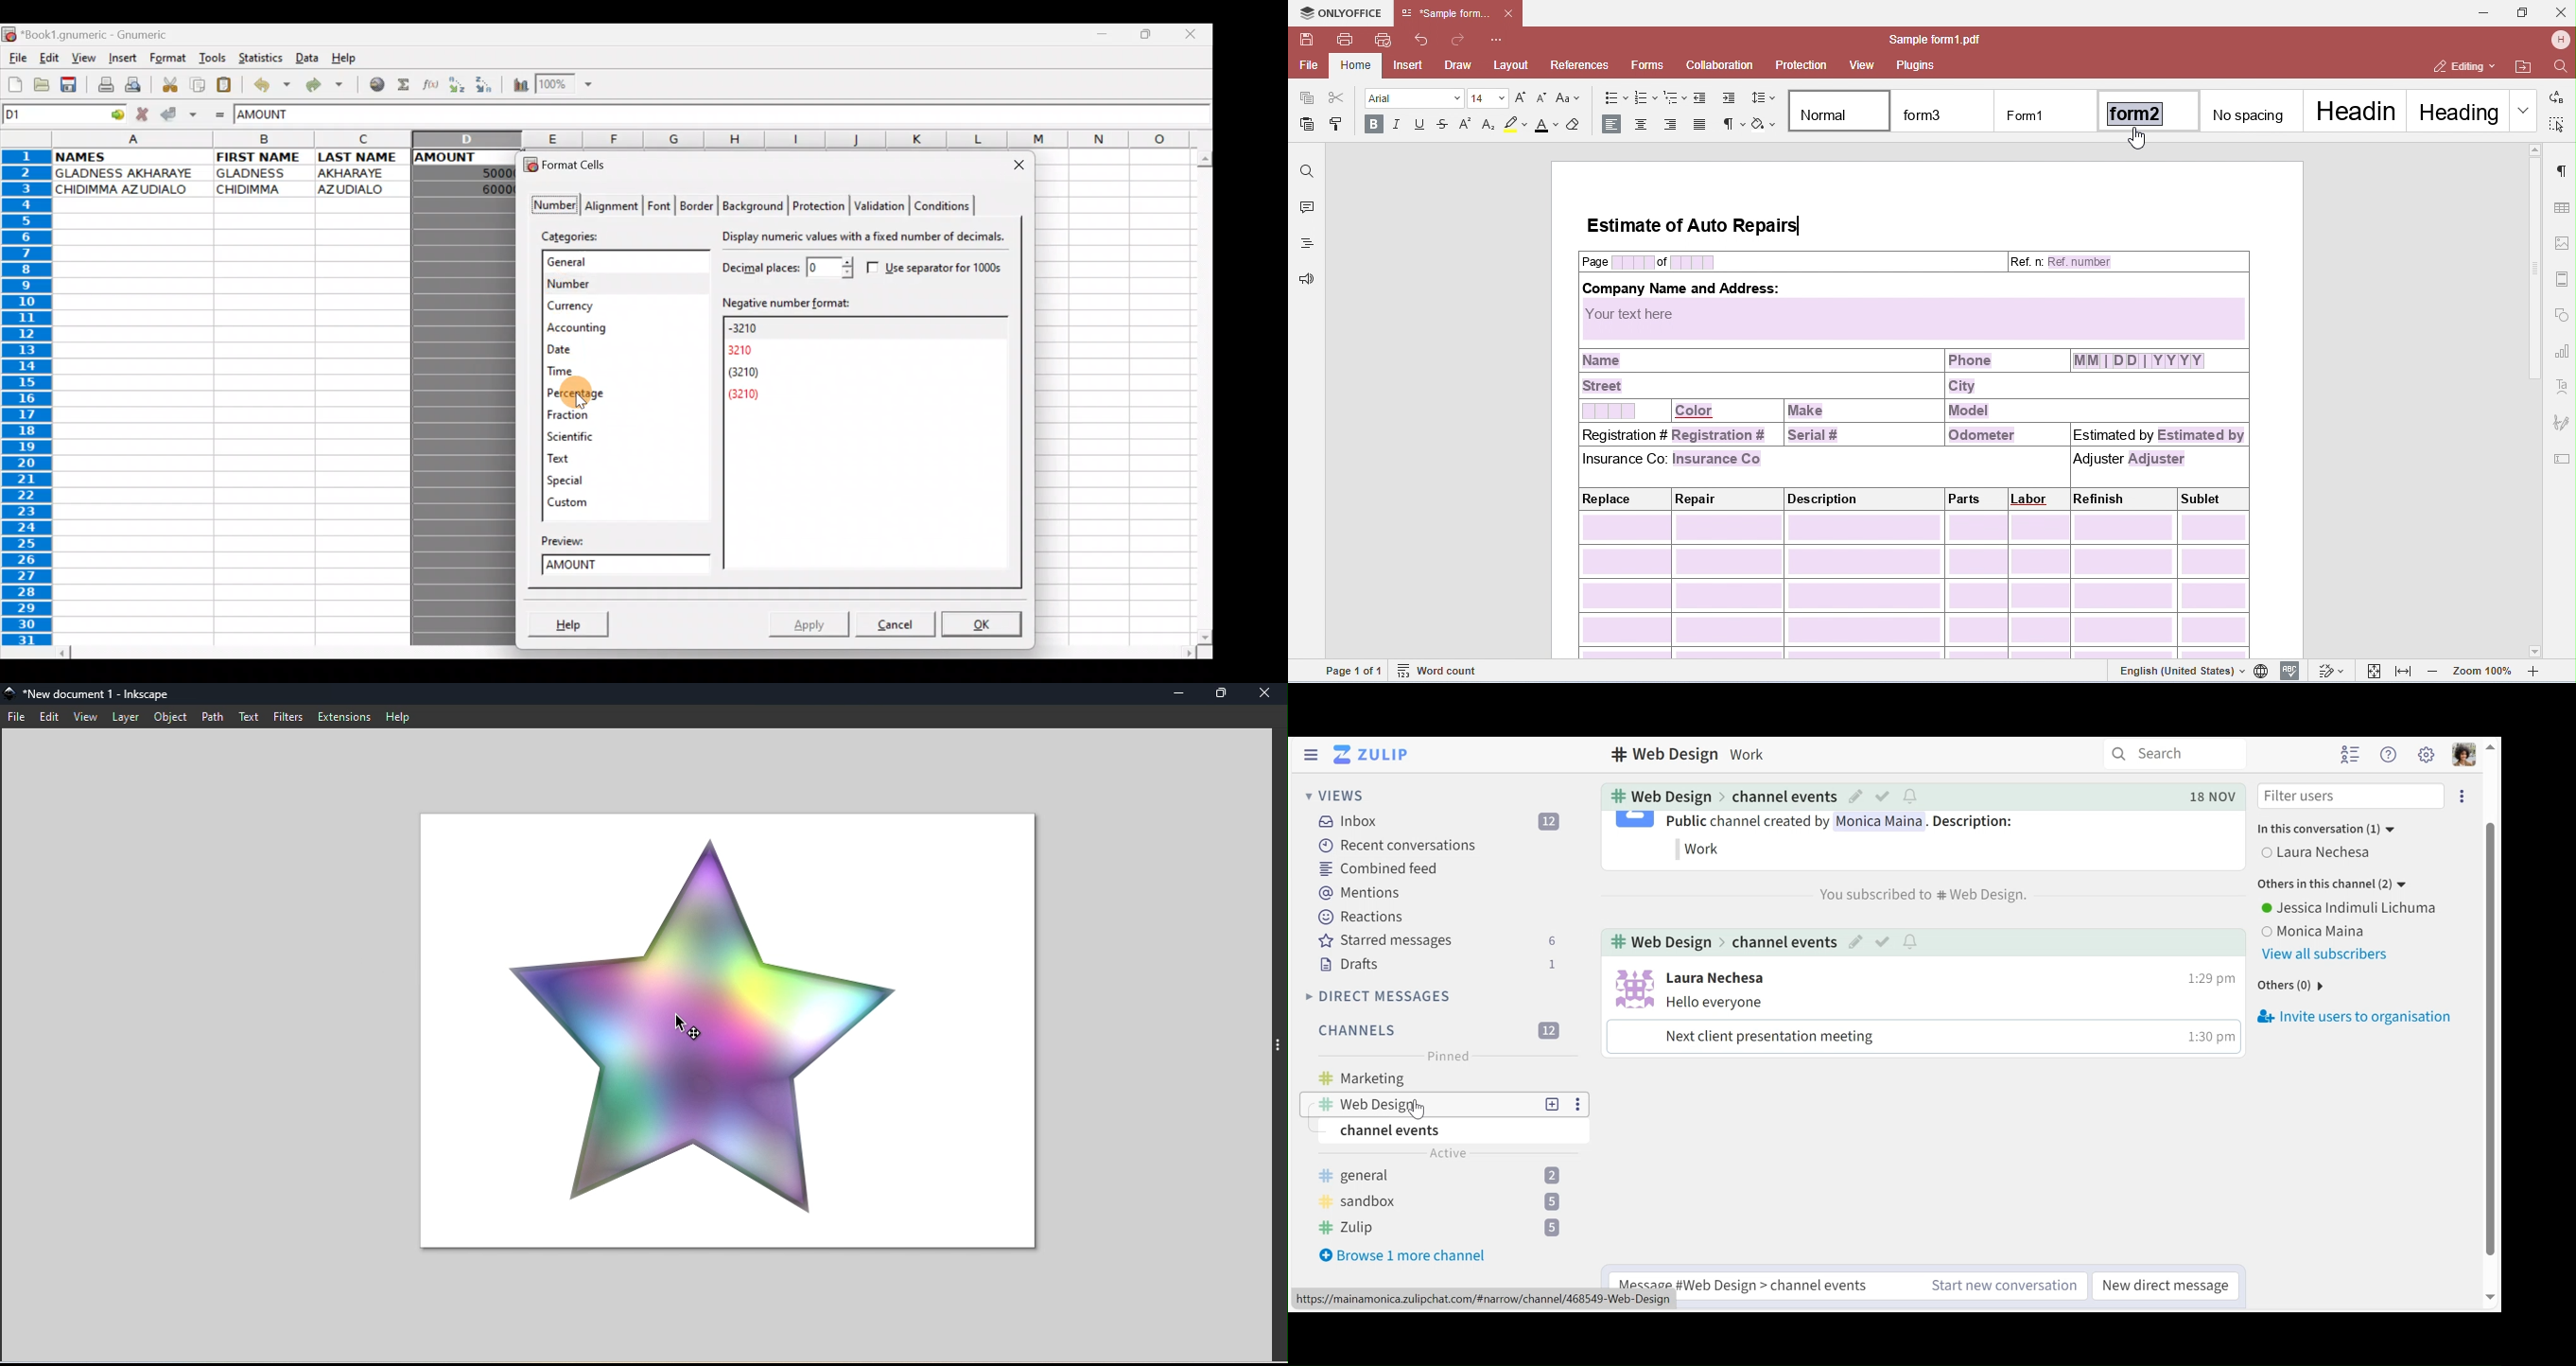  I want to click on Enter formula, so click(220, 114).